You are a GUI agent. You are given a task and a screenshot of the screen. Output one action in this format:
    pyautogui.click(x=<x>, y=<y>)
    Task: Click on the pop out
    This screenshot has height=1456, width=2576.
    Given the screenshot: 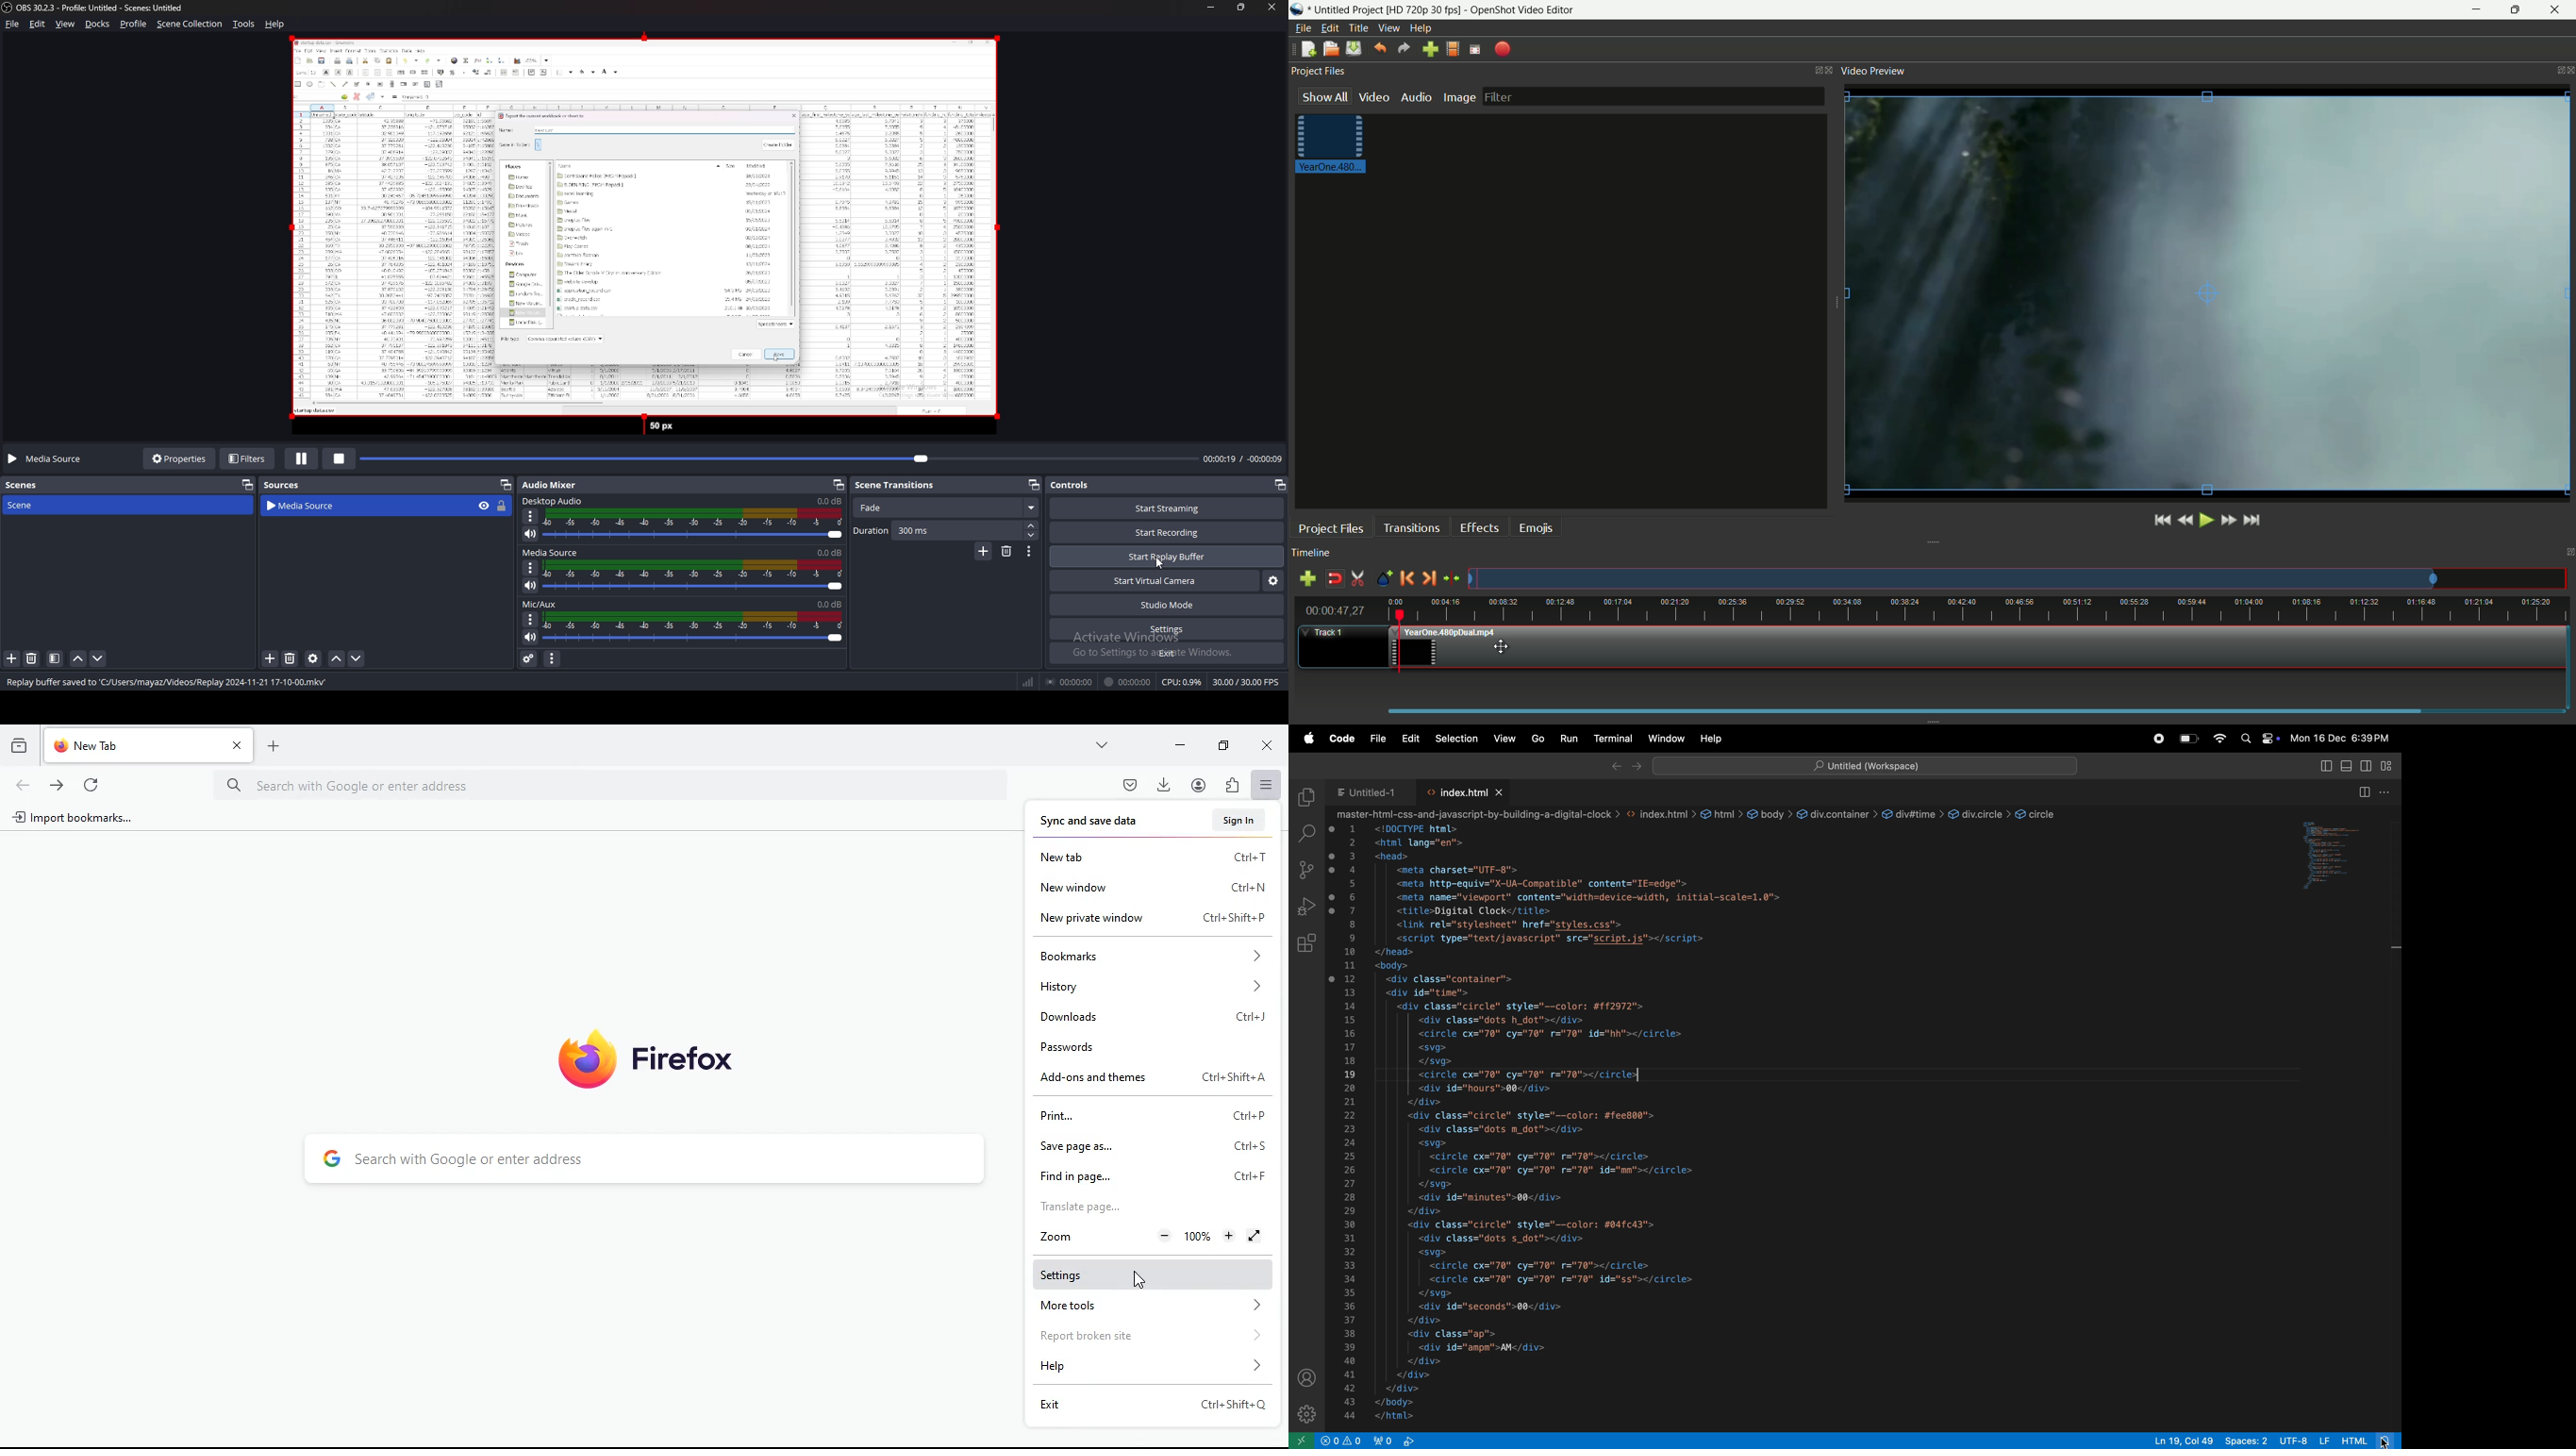 What is the action you would take?
    pyautogui.click(x=1279, y=485)
    